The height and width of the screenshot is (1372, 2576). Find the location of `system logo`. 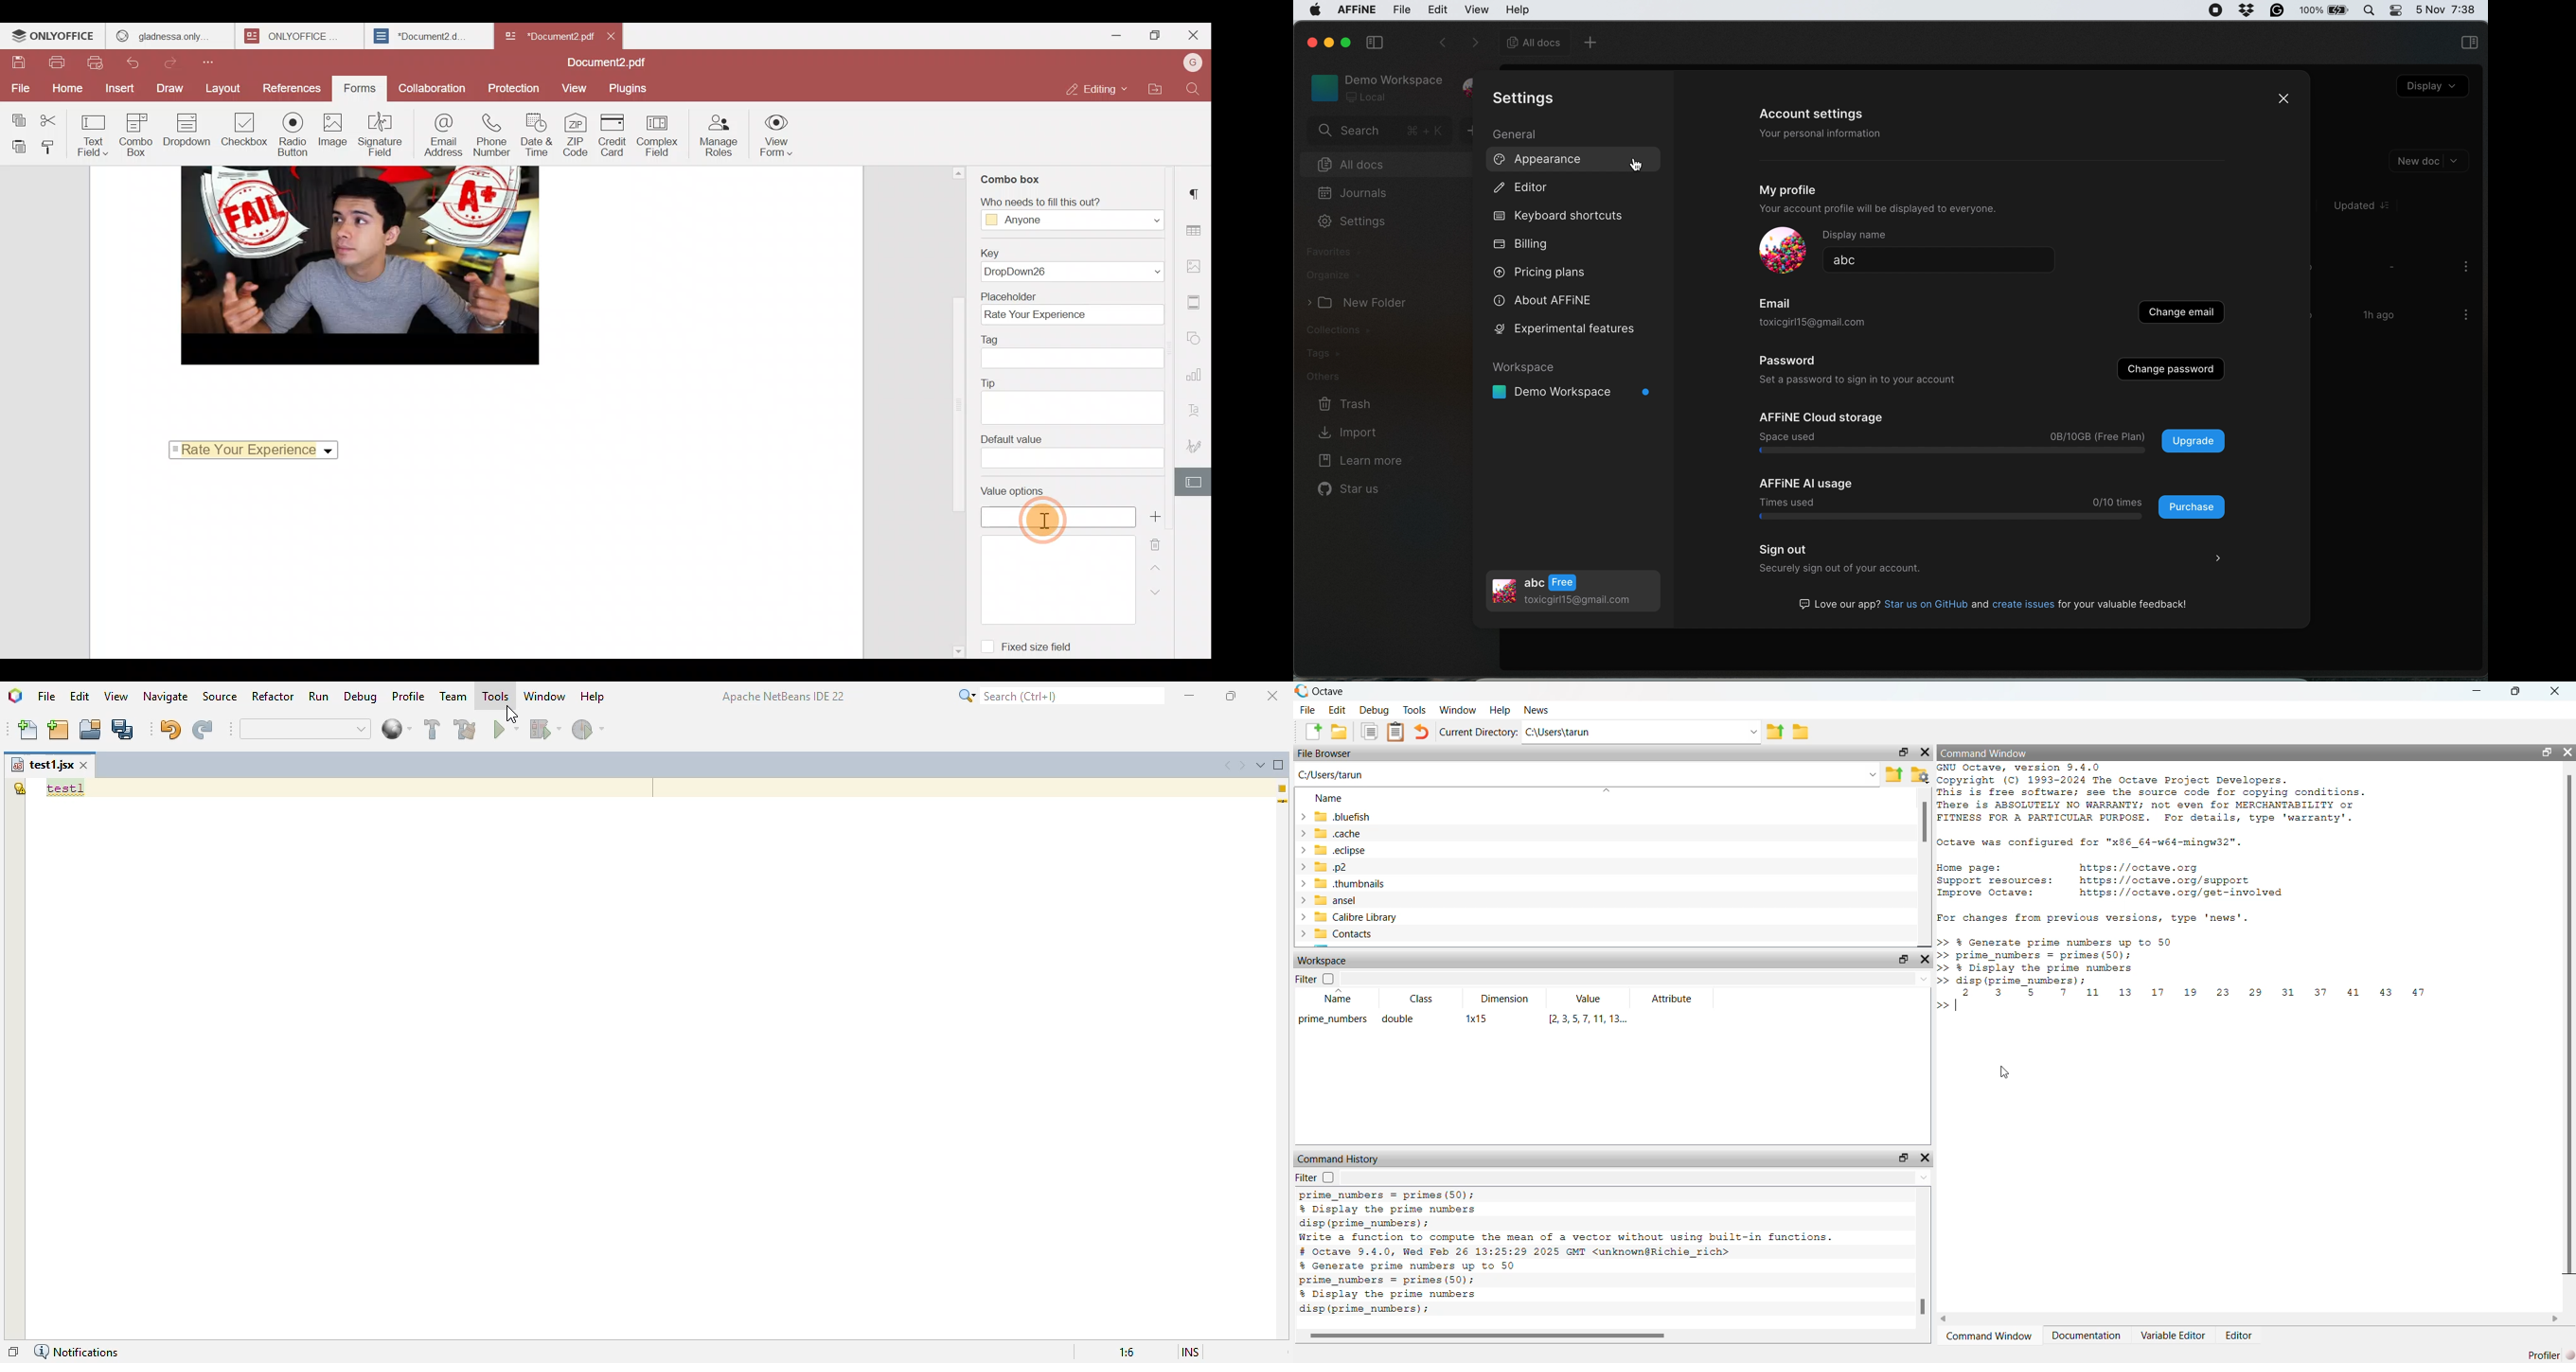

system logo is located at coordinates (1314, 12).